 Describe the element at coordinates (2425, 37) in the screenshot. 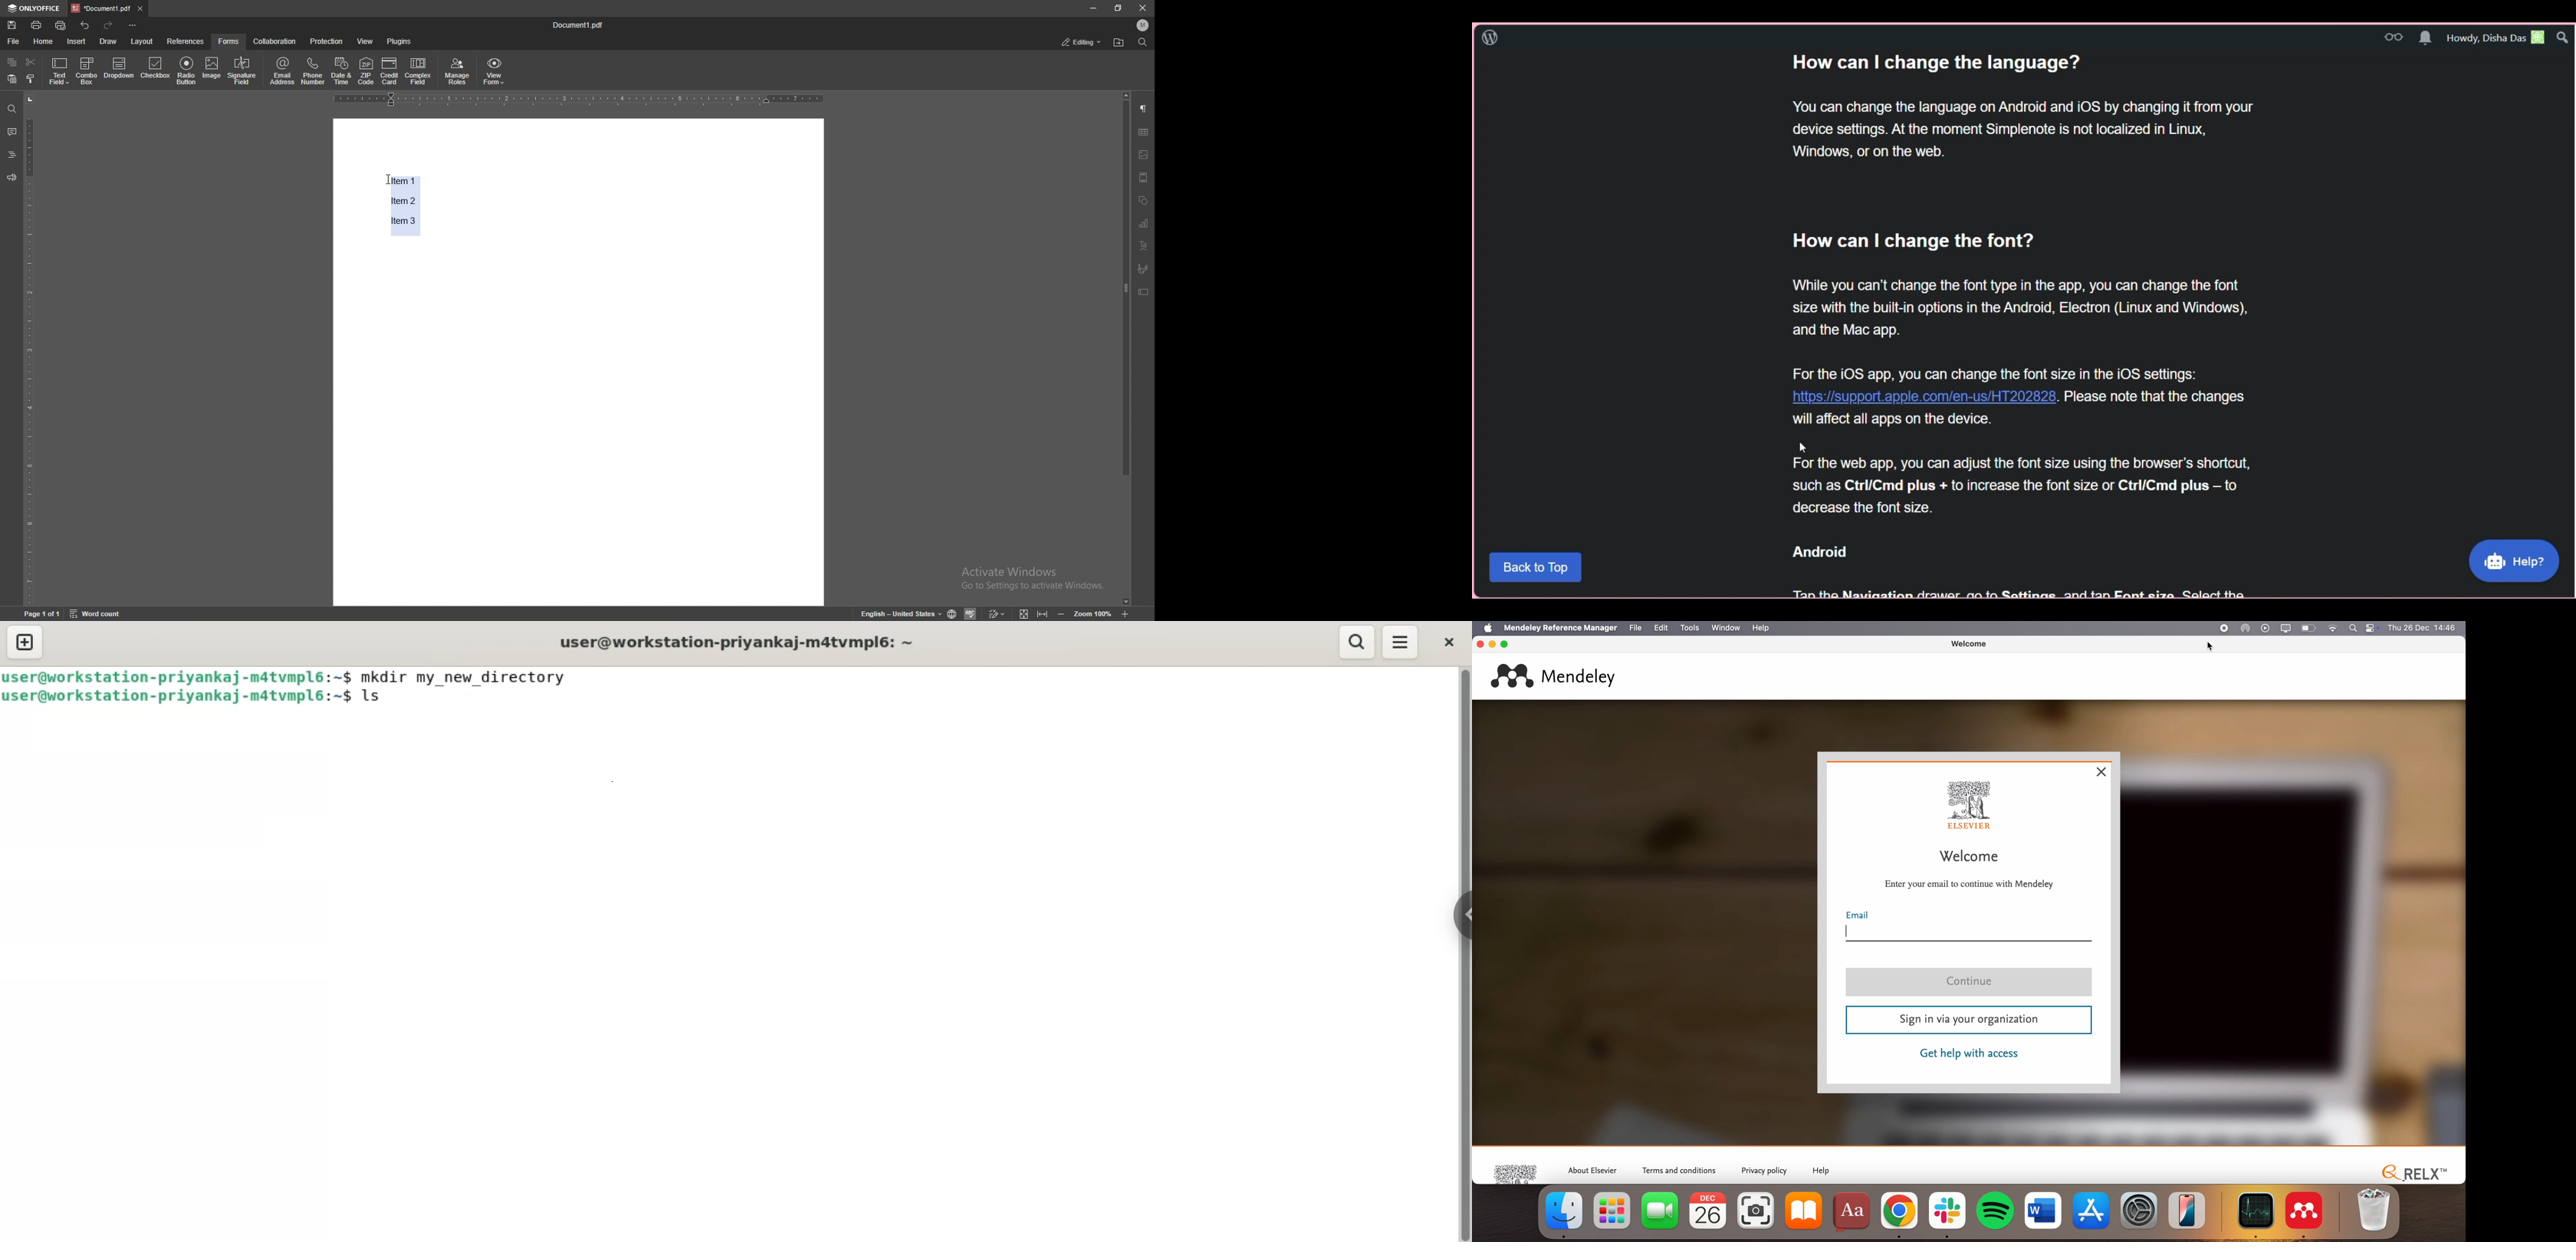

I see `Manage notifications on WordPress` at that location.